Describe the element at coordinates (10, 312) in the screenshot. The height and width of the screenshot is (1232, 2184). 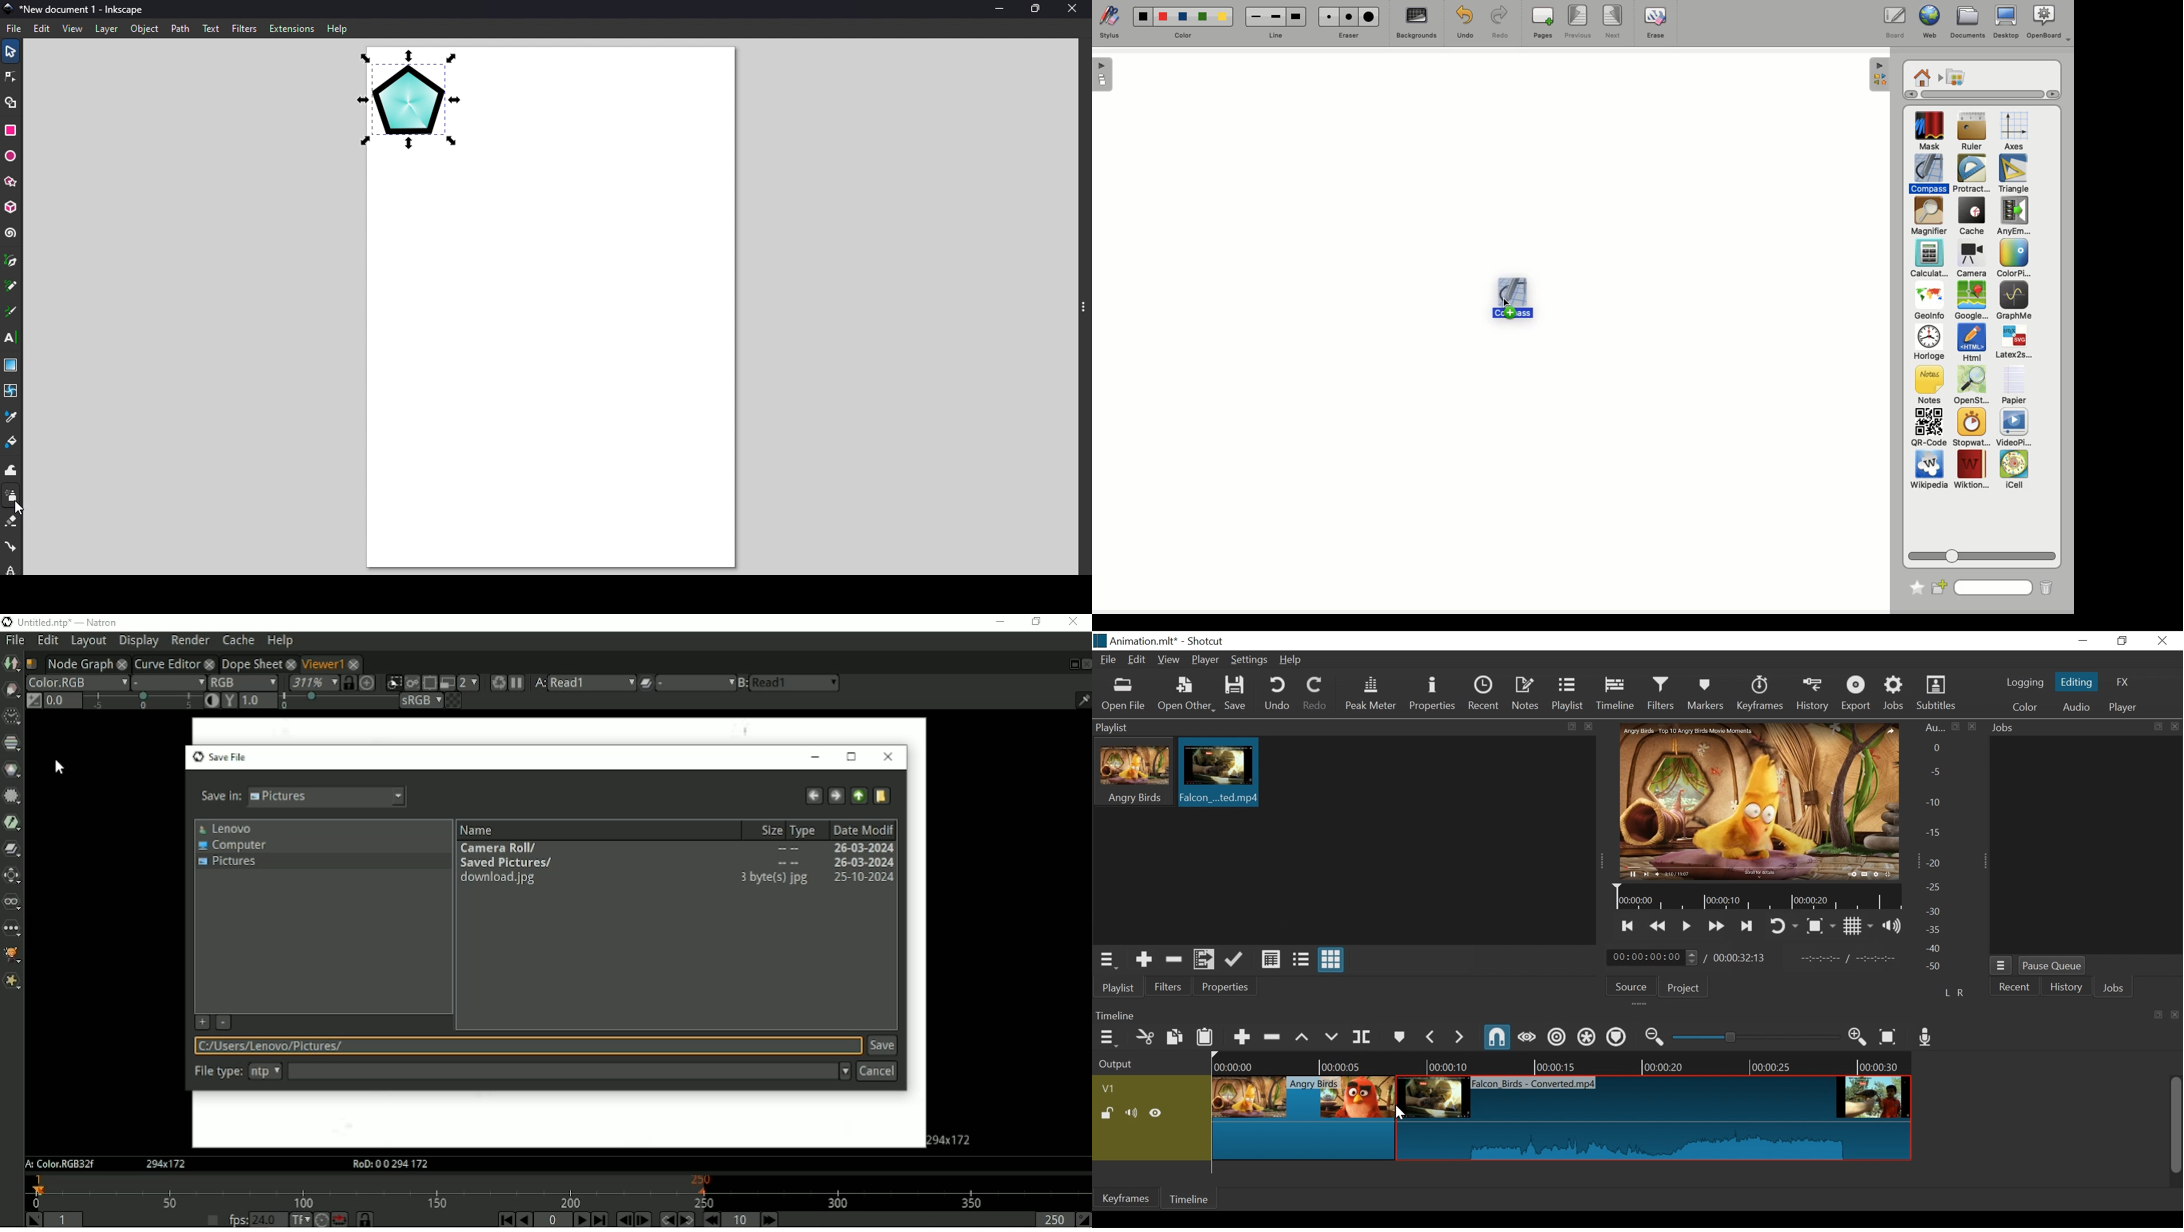
I see `Calligraphy tool` at that location.